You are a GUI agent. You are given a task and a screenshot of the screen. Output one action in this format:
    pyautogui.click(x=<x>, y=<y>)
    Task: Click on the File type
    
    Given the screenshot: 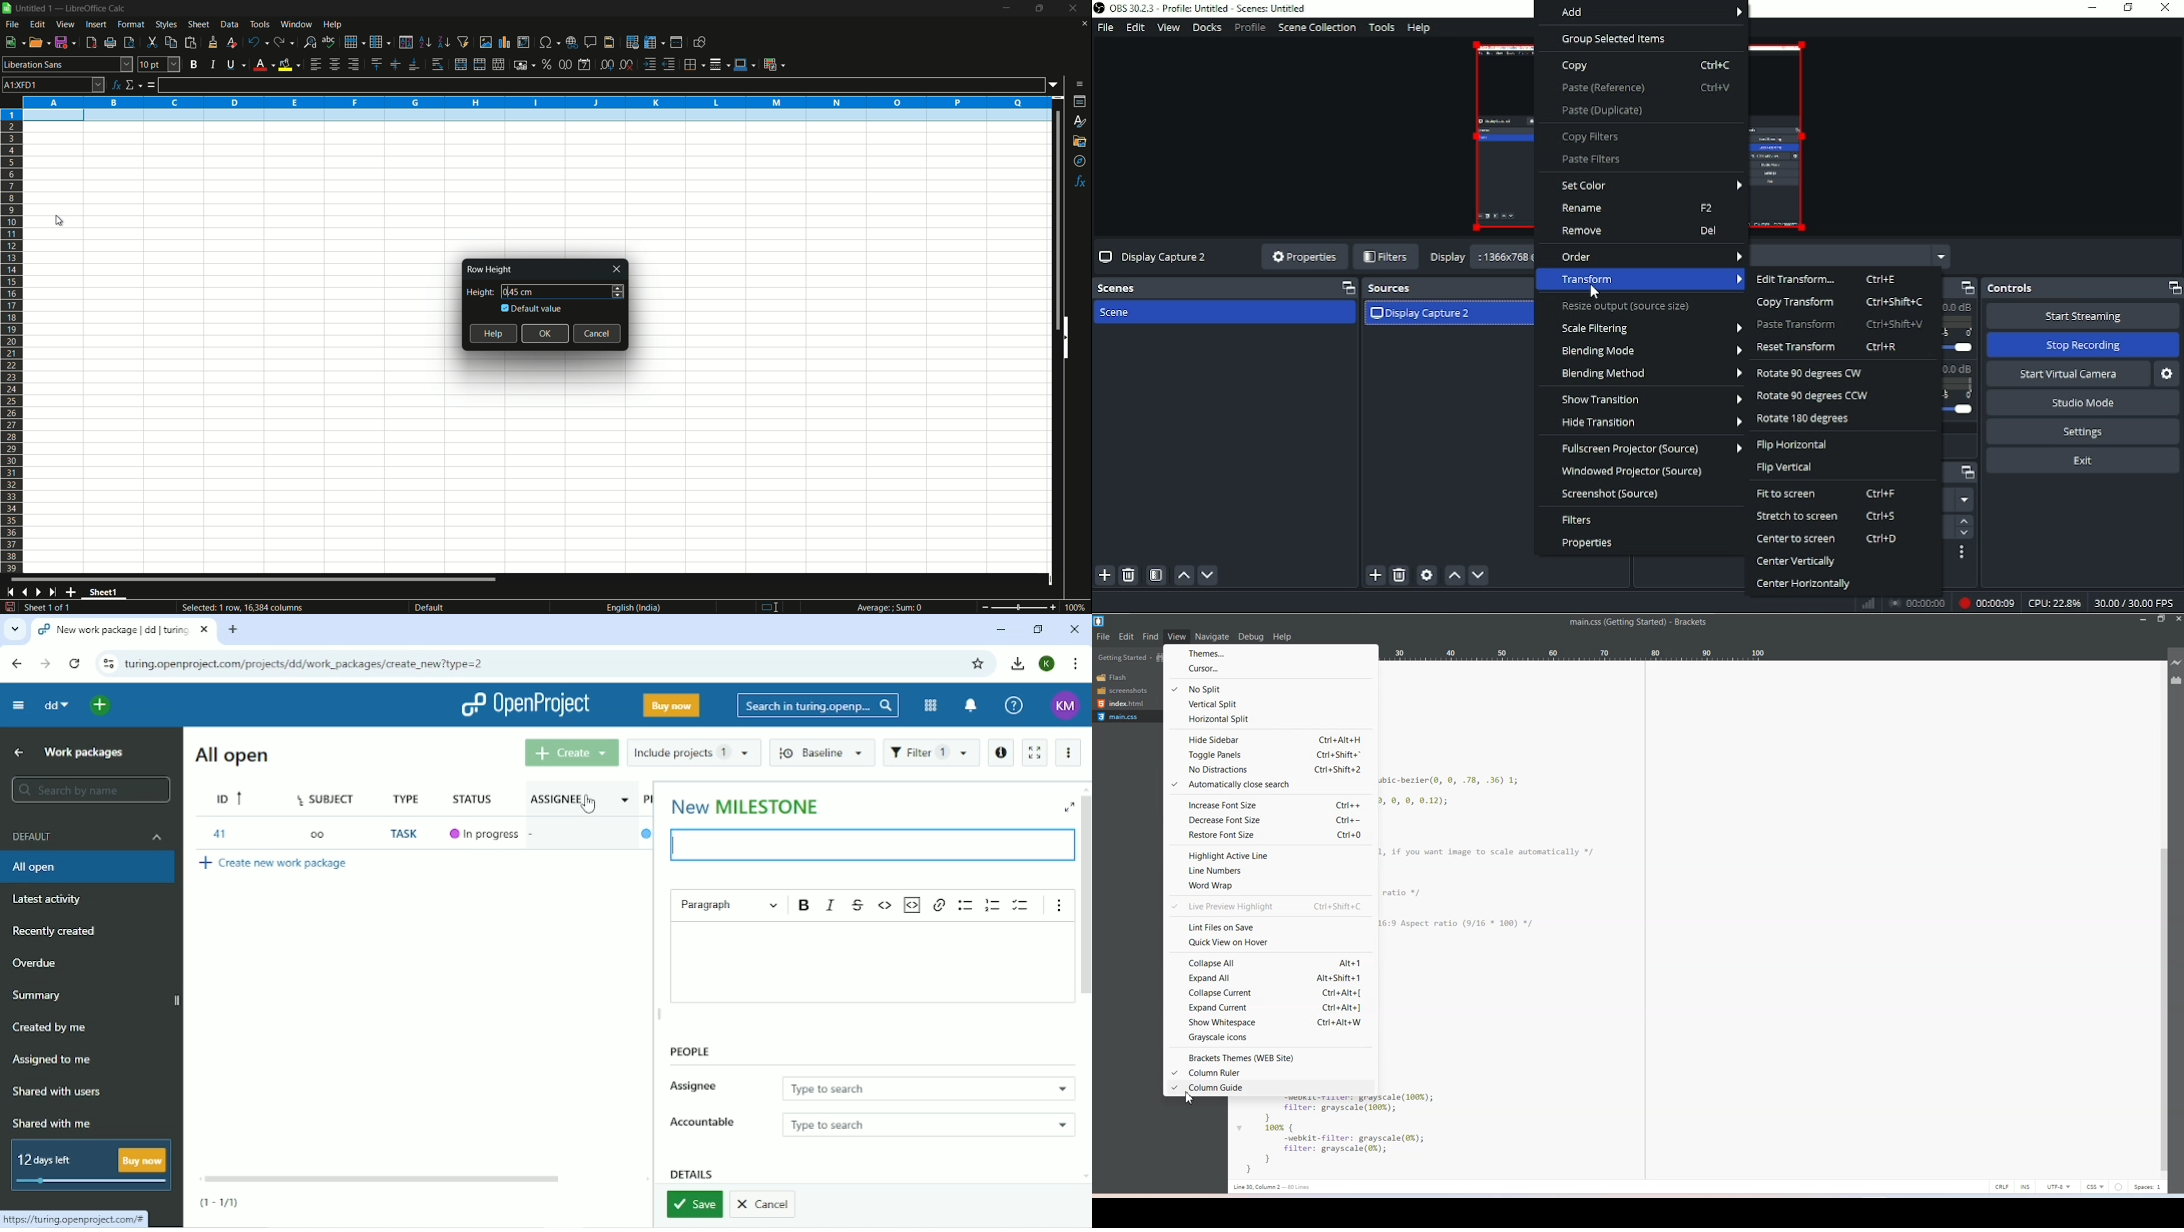 What is the action you would take?
    pyautogui.click(x=2095, y=1188)
    